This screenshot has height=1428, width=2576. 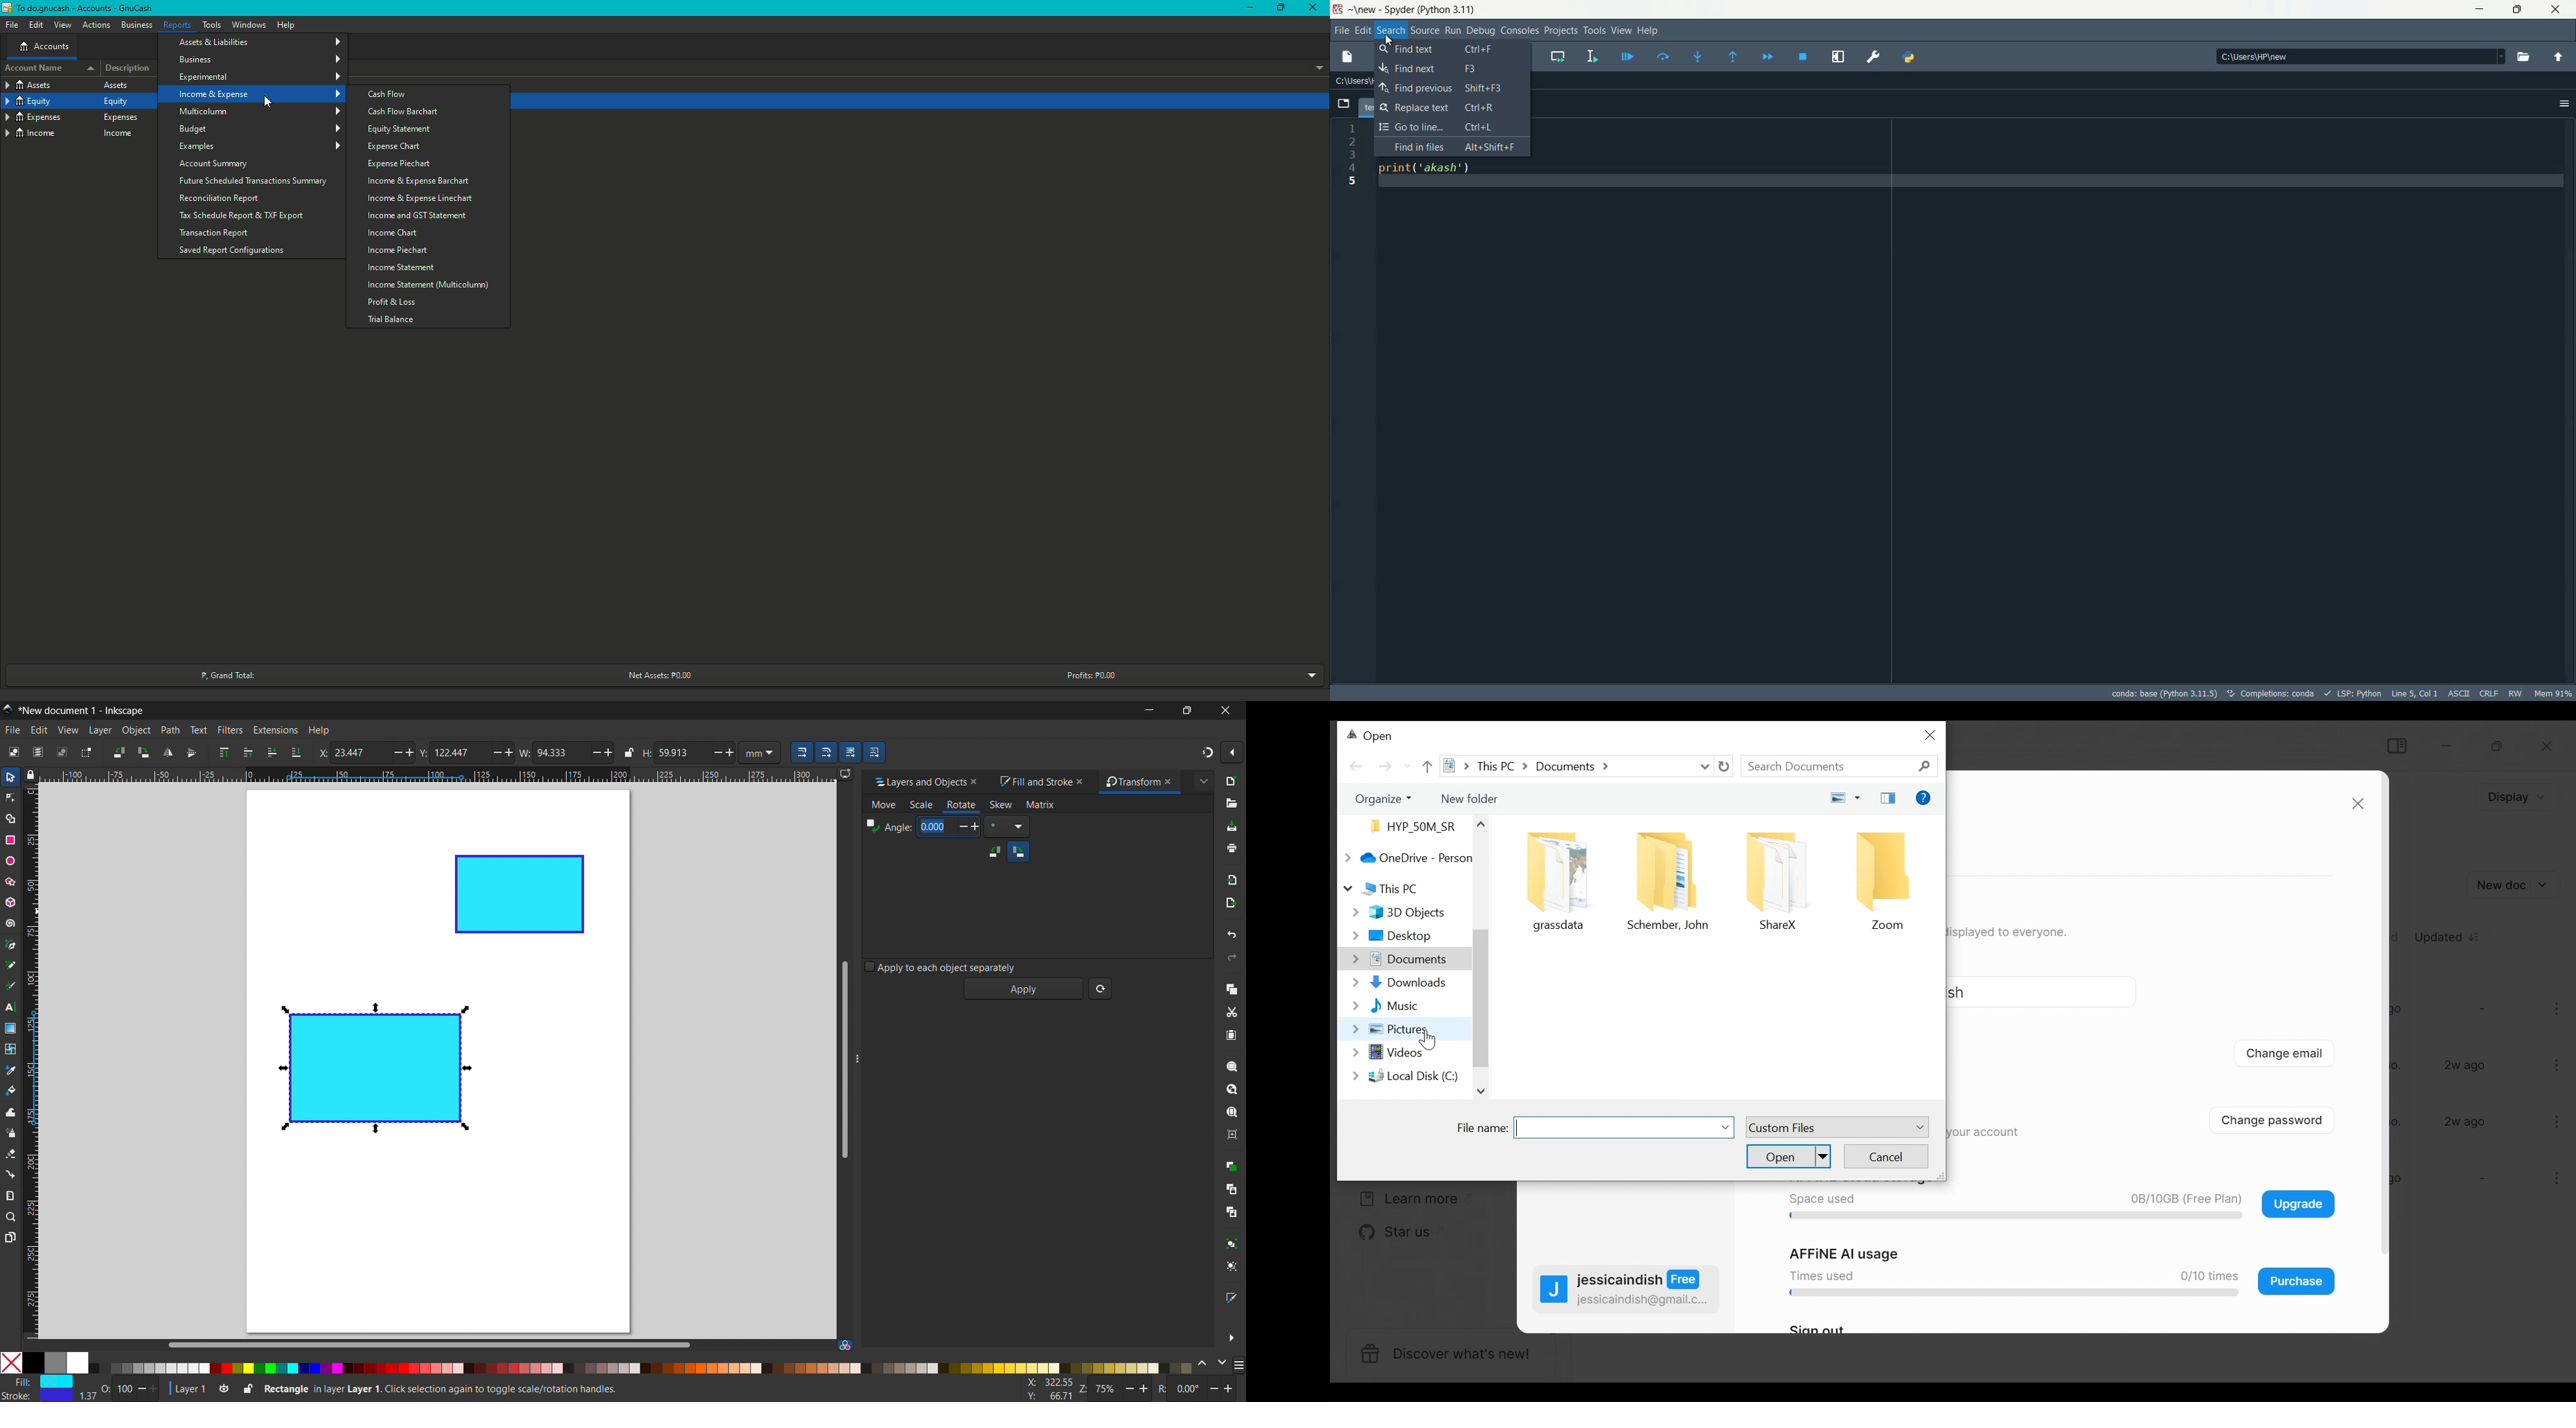 I want to click on Decrease/minus, so click(x=591, y=752).